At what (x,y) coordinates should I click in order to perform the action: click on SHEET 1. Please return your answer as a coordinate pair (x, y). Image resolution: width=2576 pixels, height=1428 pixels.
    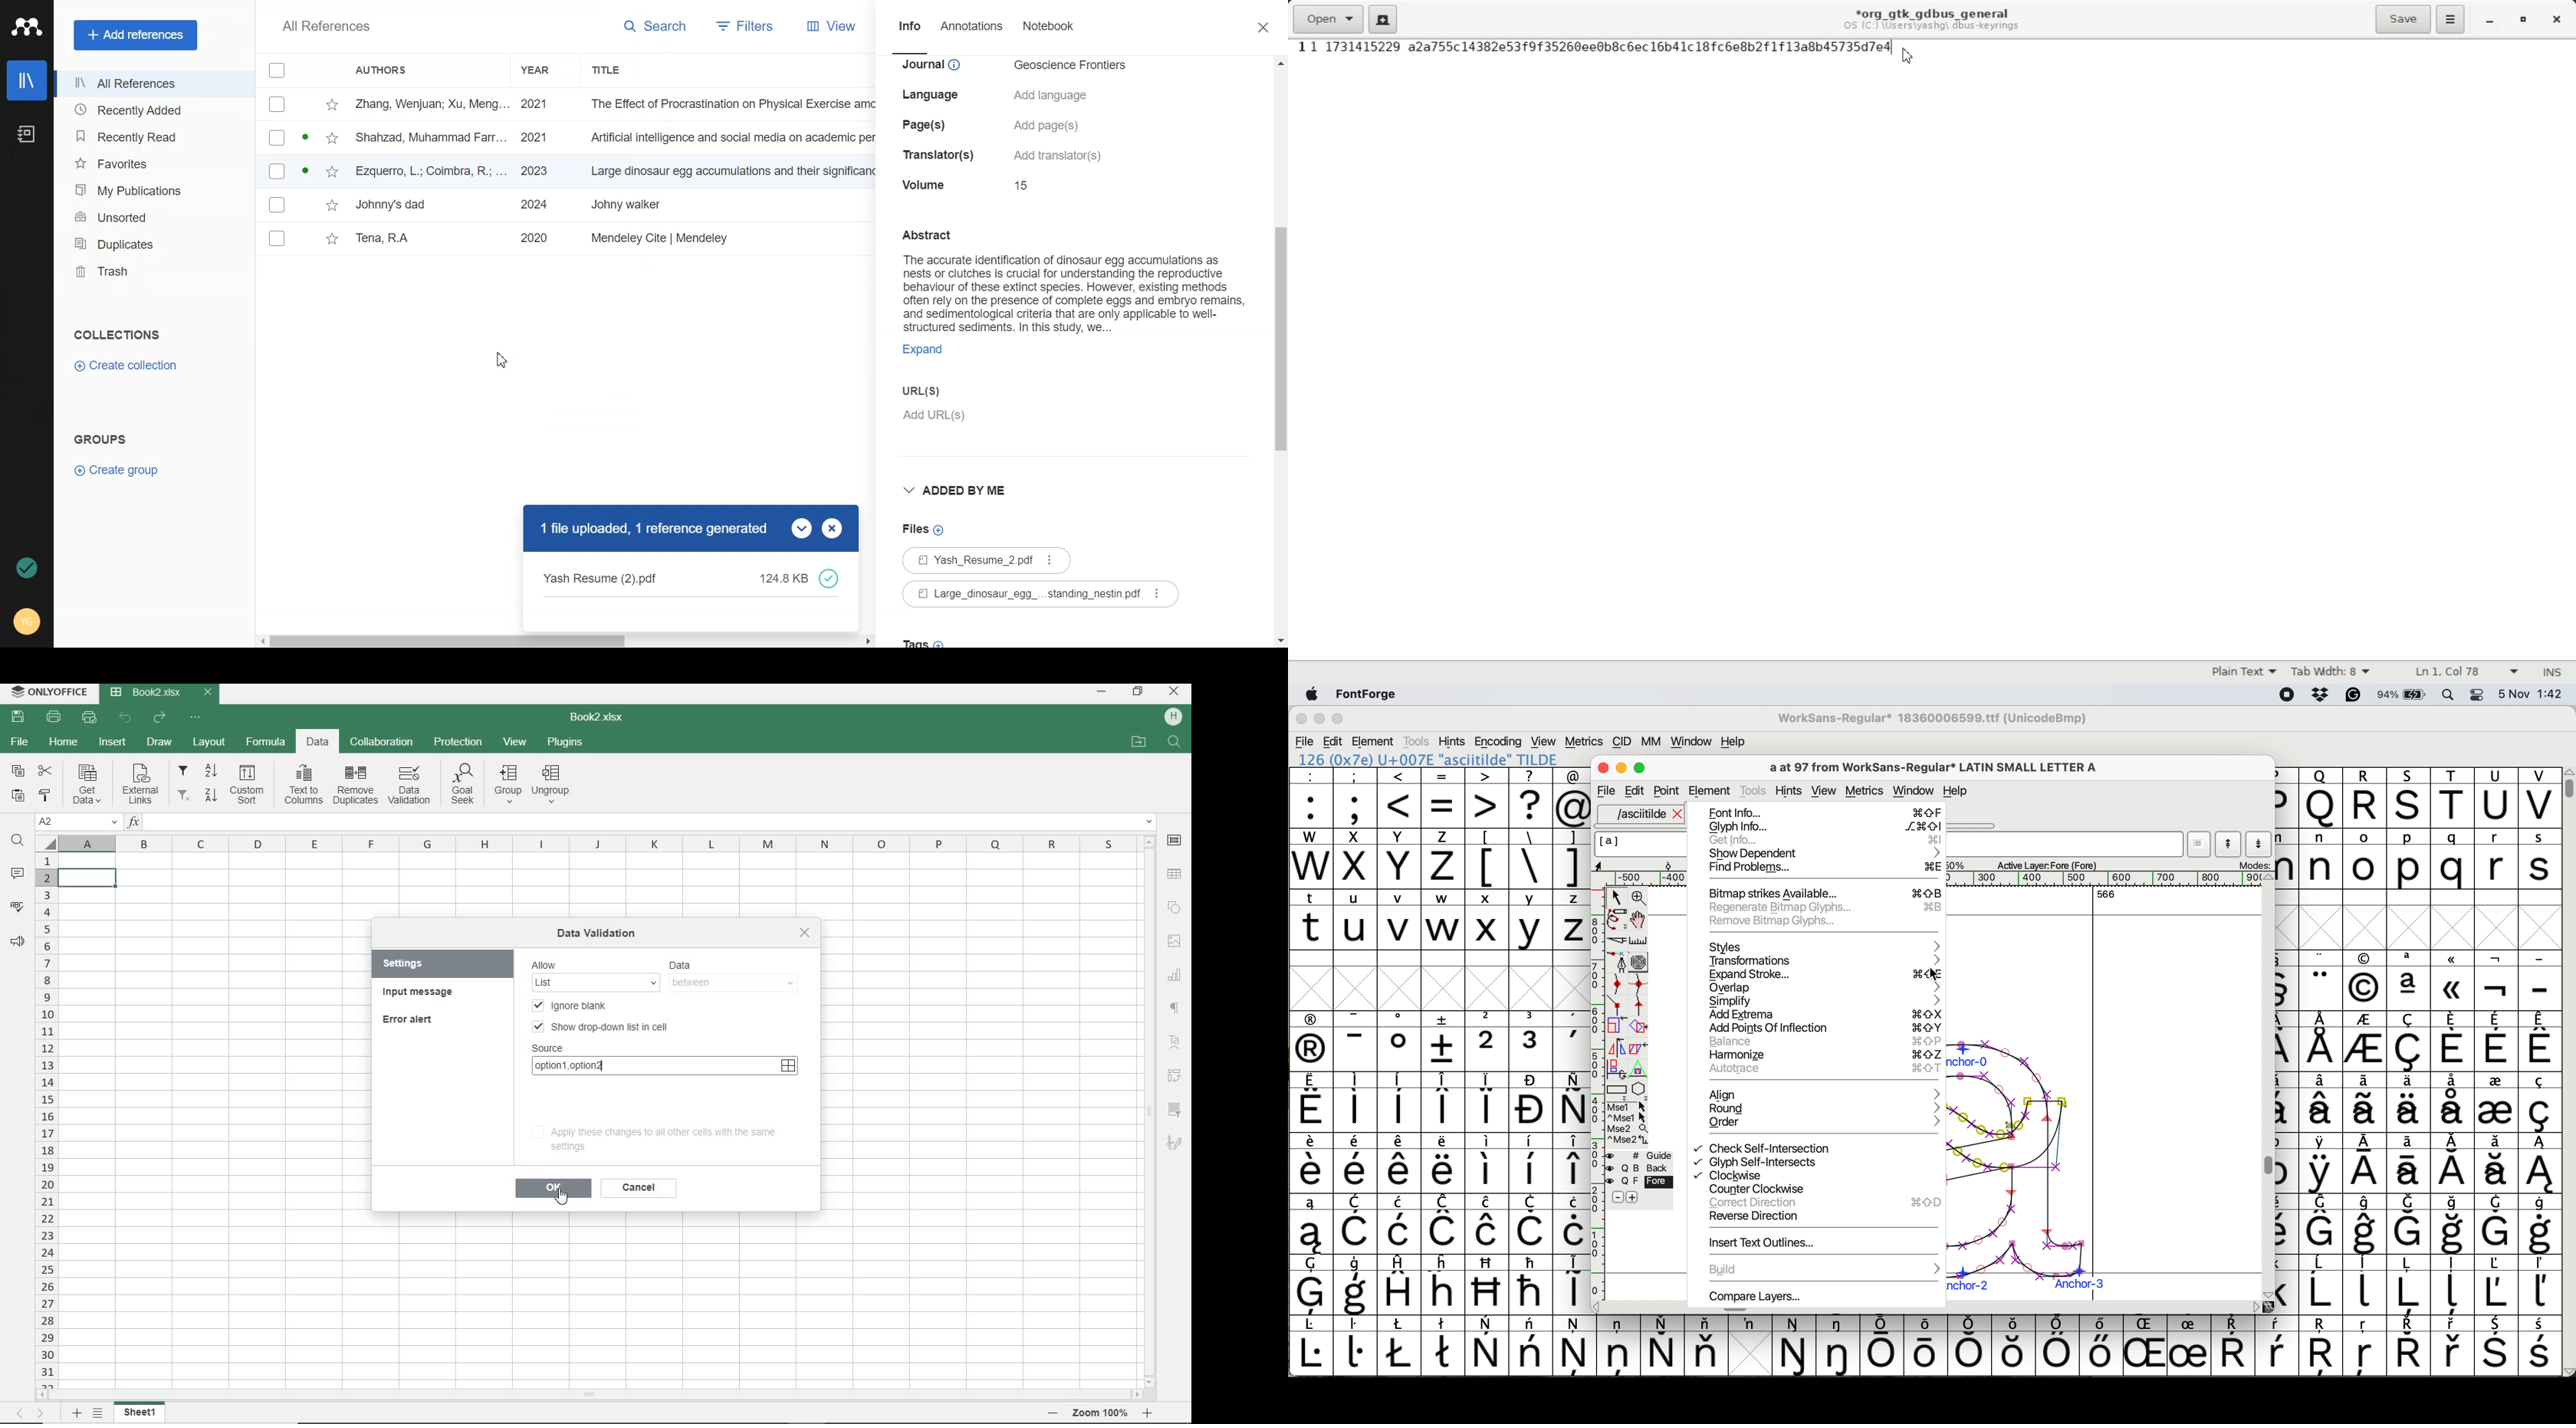
    Looking at the image, I should click on (140, 1413).